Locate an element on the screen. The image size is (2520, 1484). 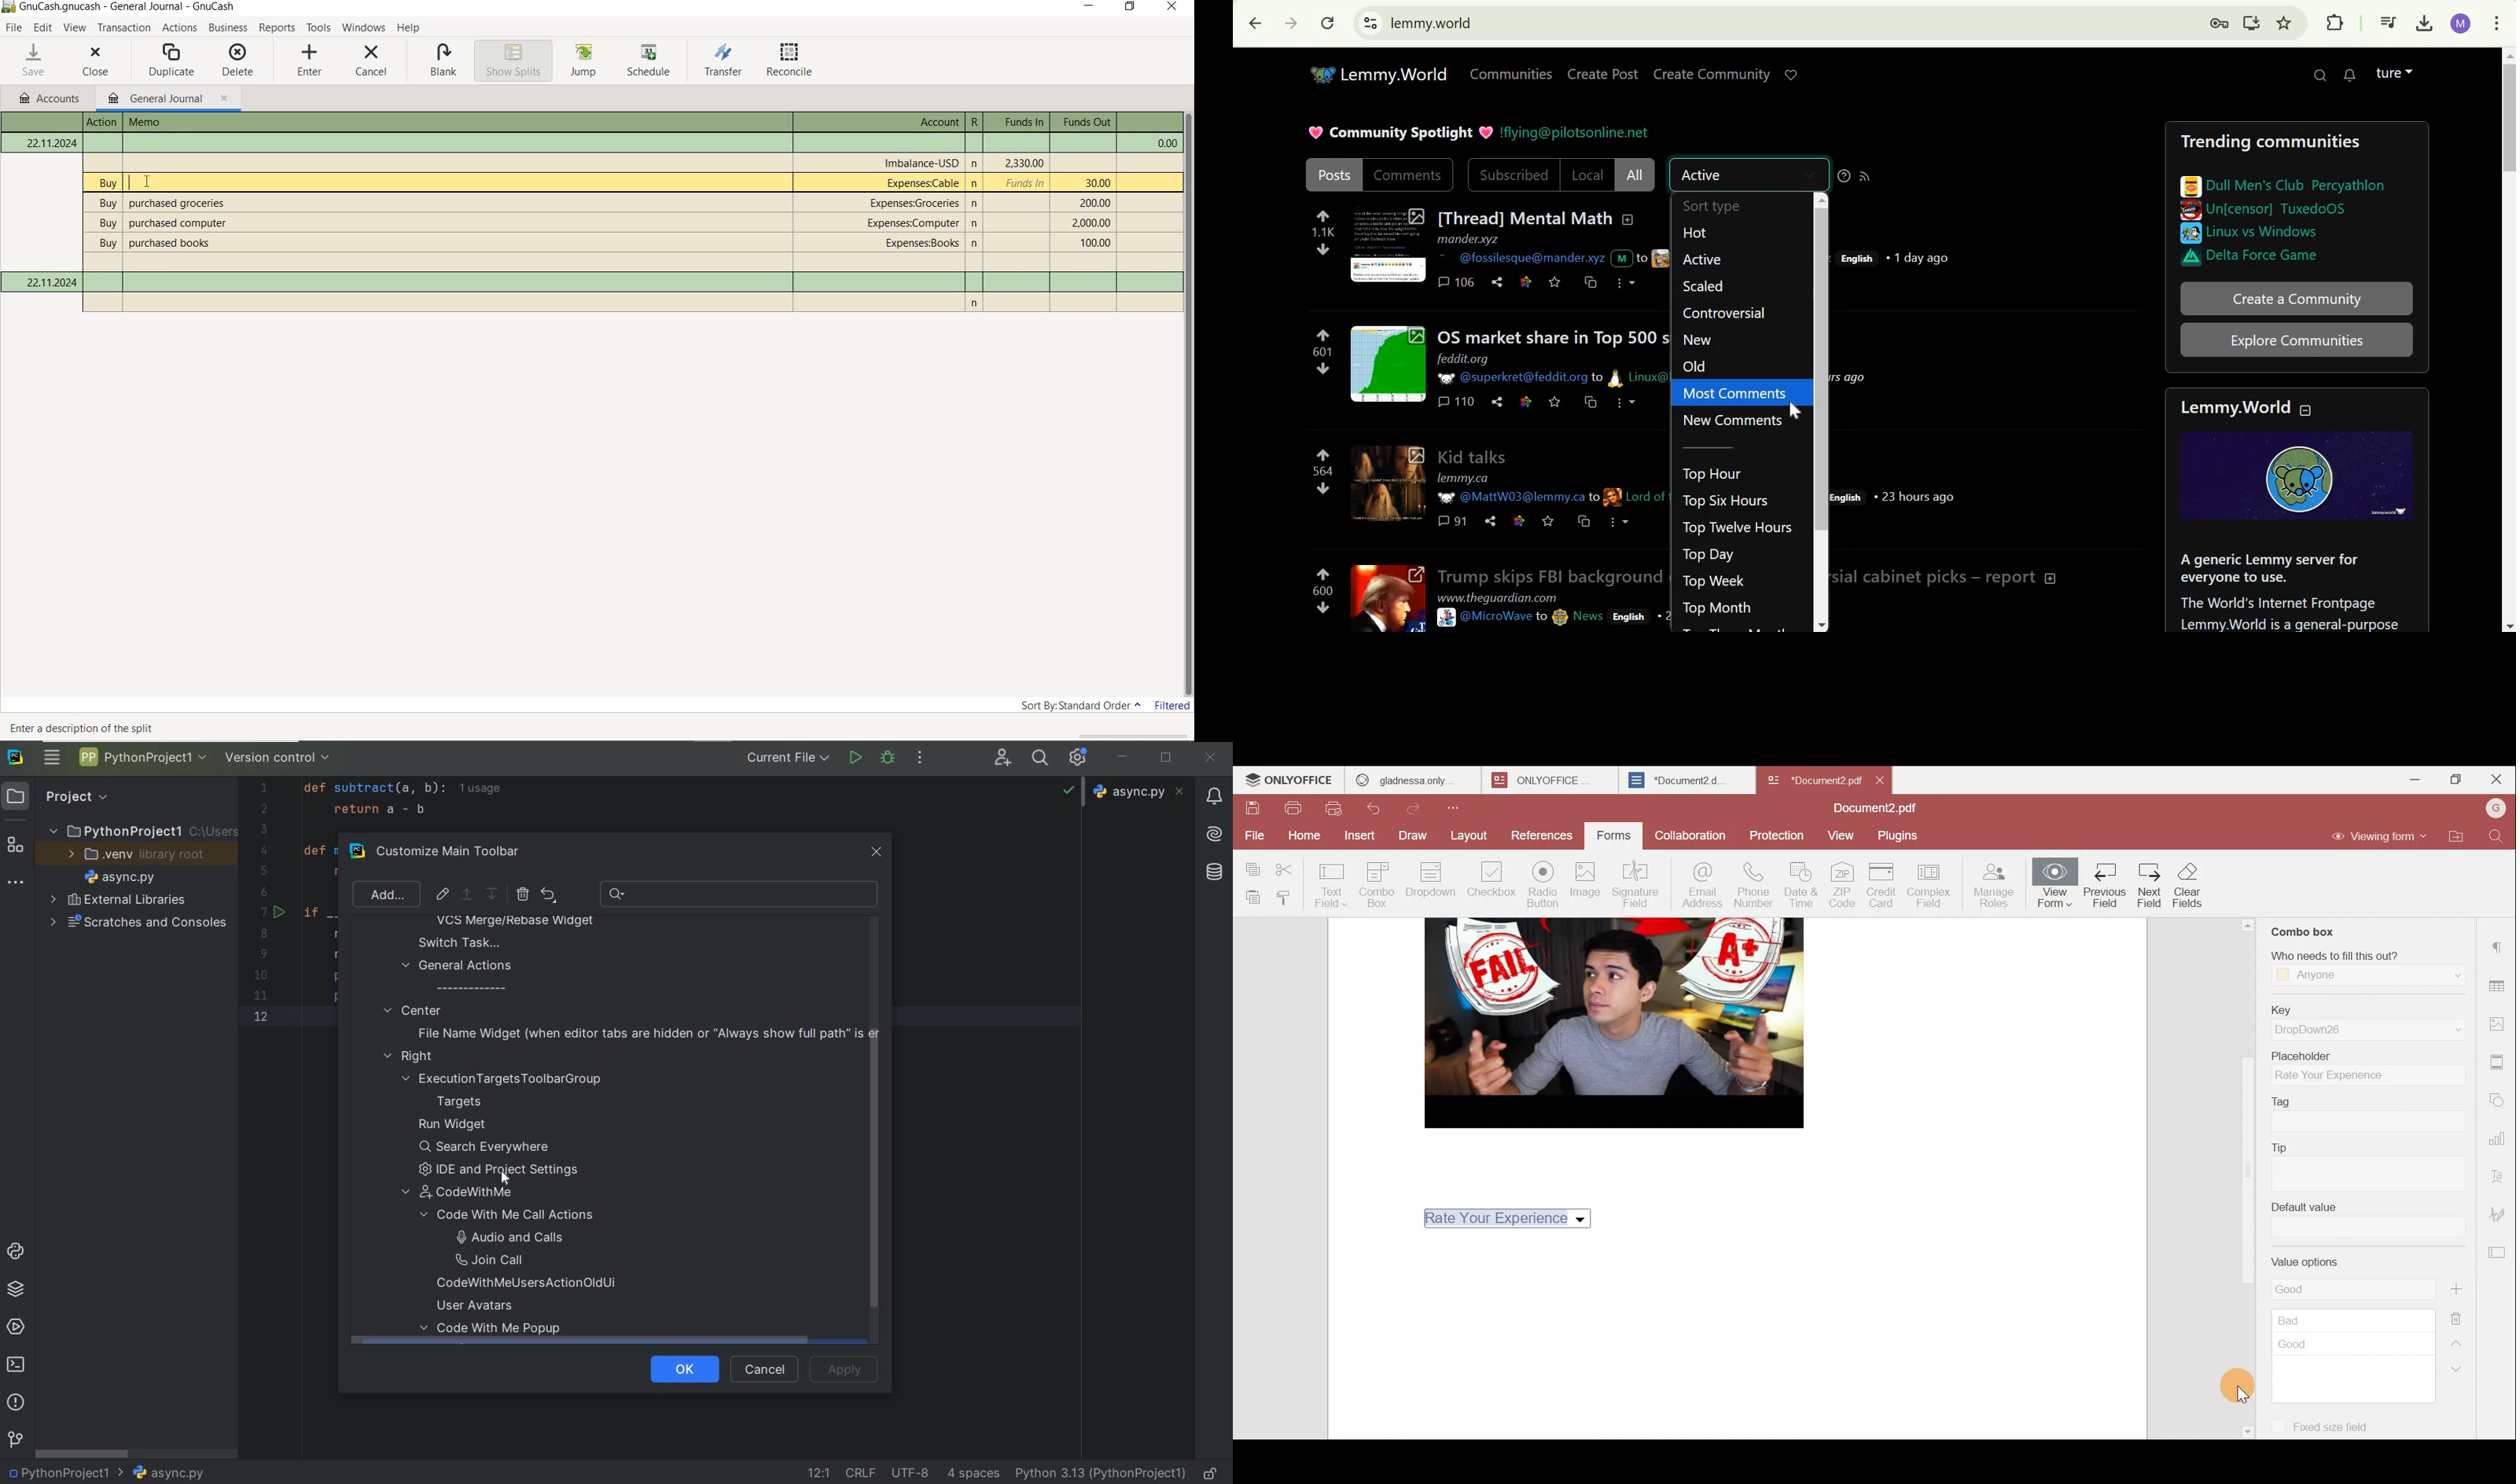
View is located at coordinates (1842, 834).